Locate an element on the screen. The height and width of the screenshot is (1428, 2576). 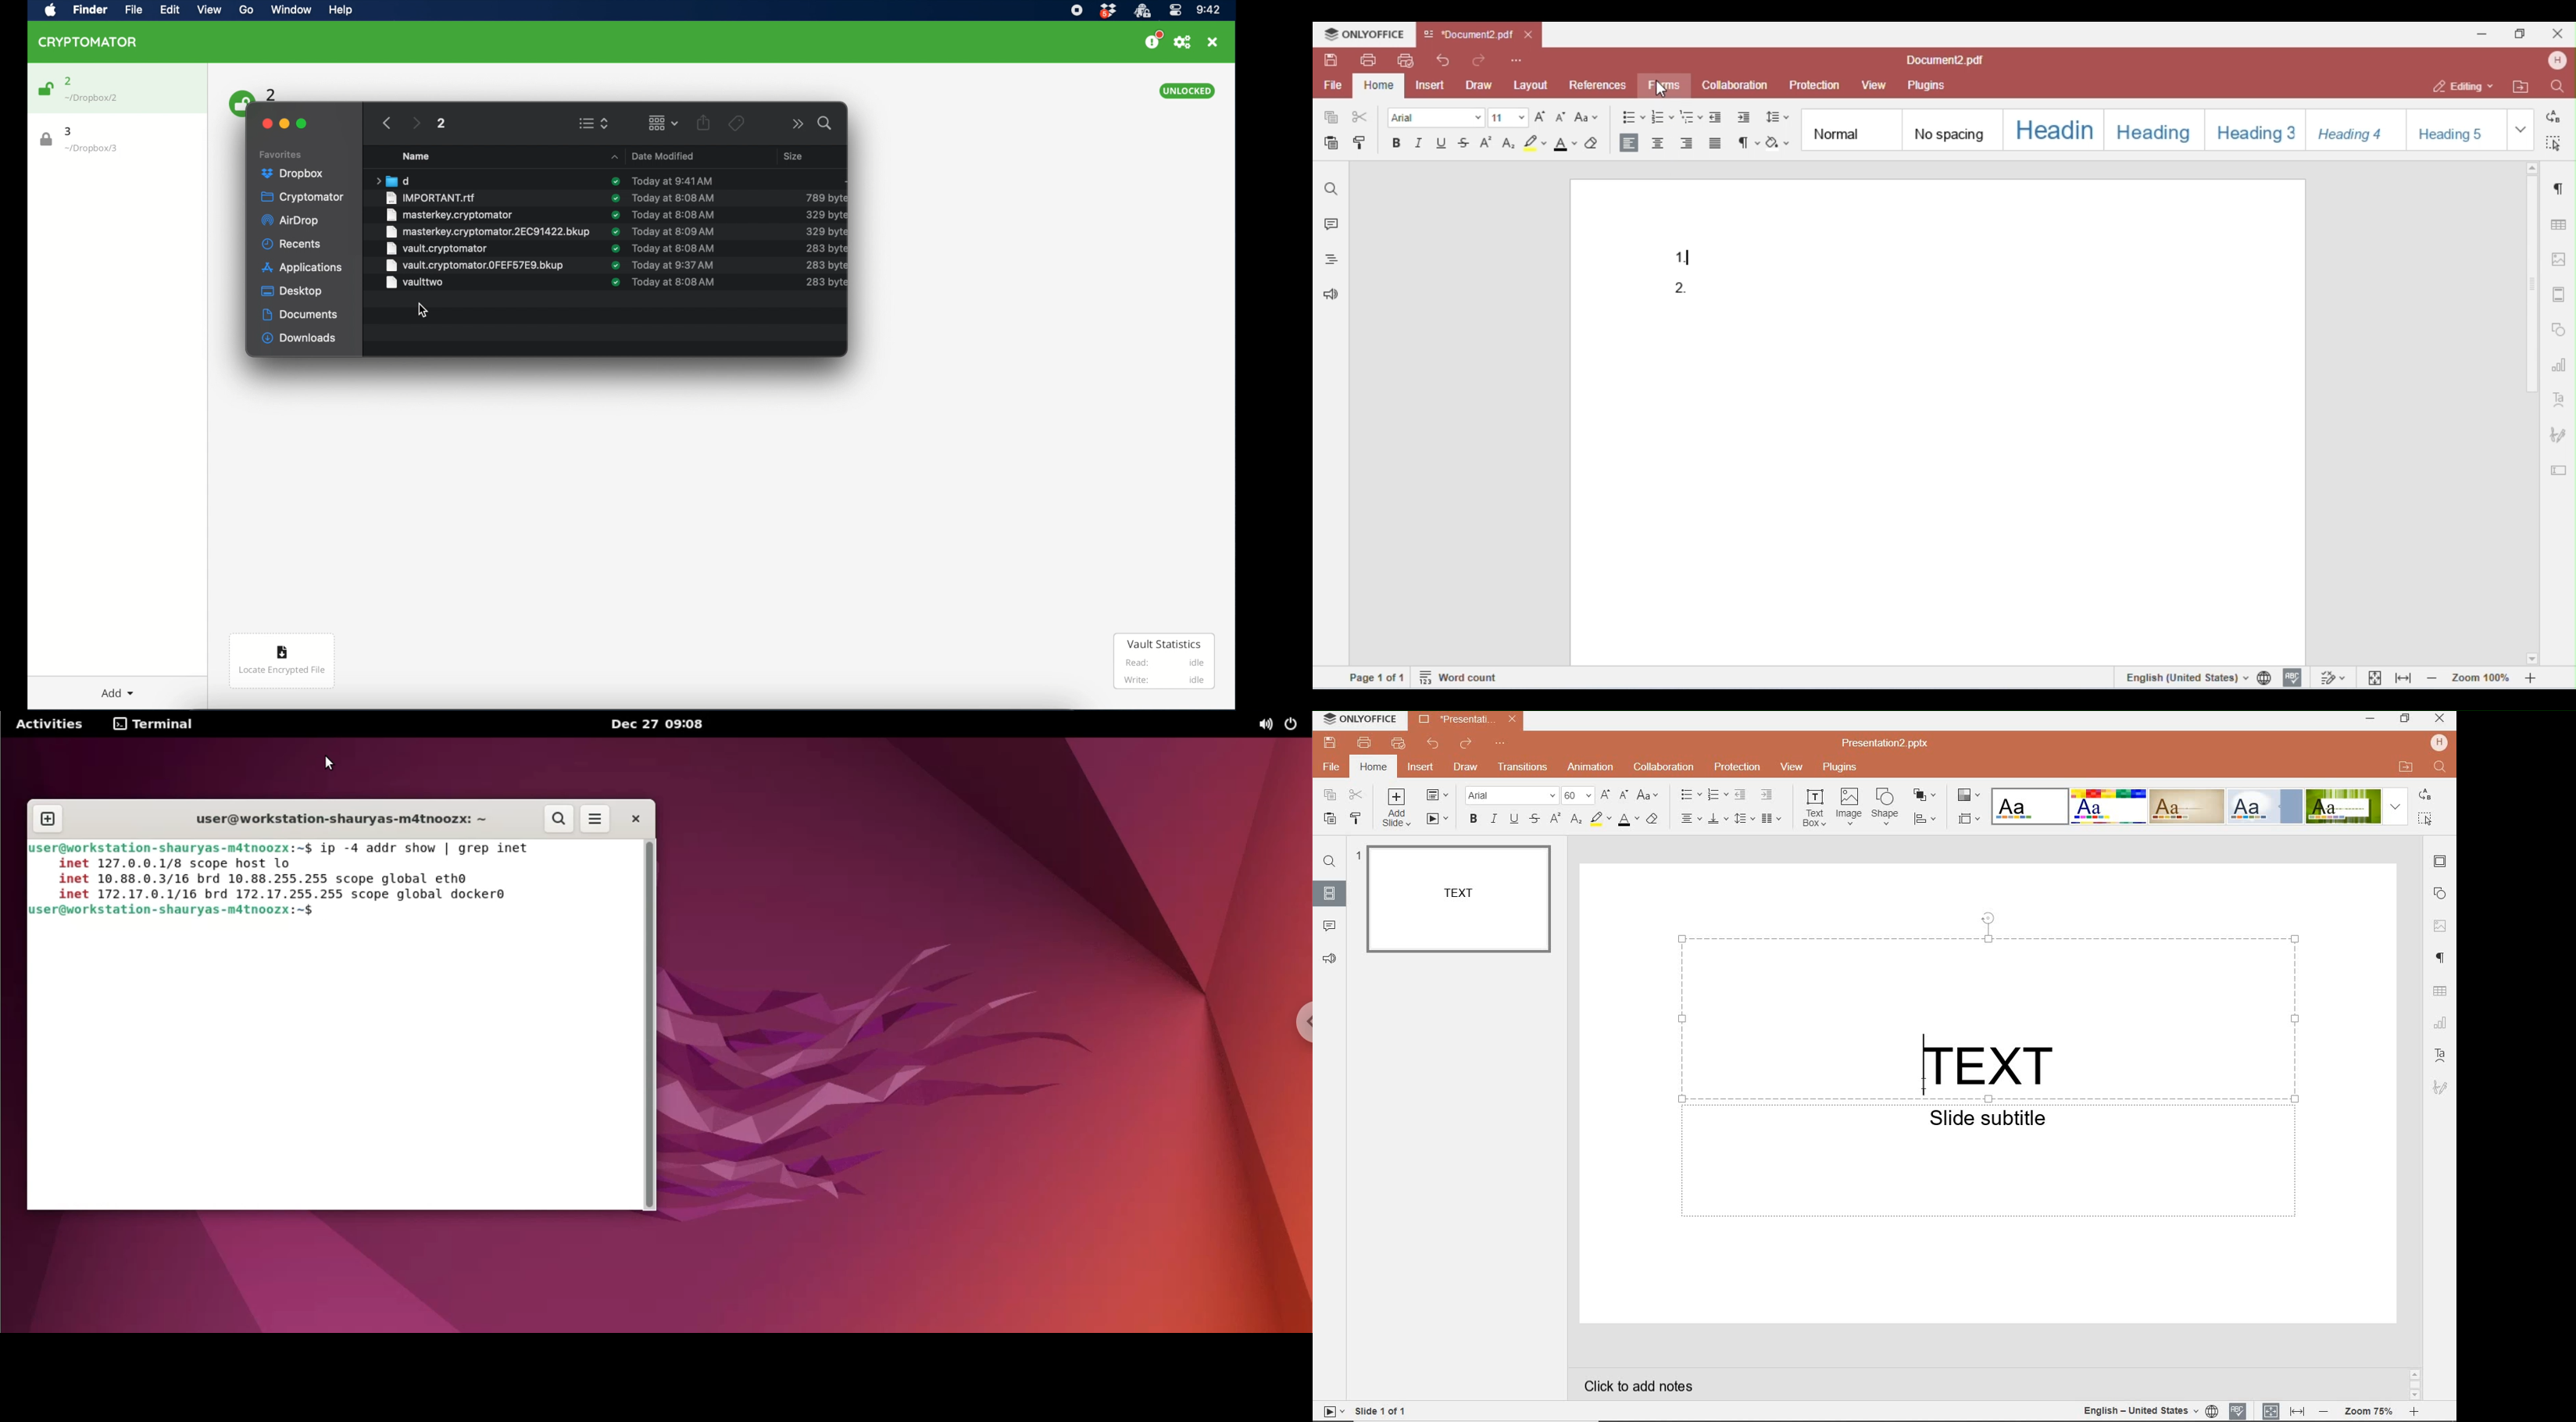
replace is located at coordinates (2427, 796).